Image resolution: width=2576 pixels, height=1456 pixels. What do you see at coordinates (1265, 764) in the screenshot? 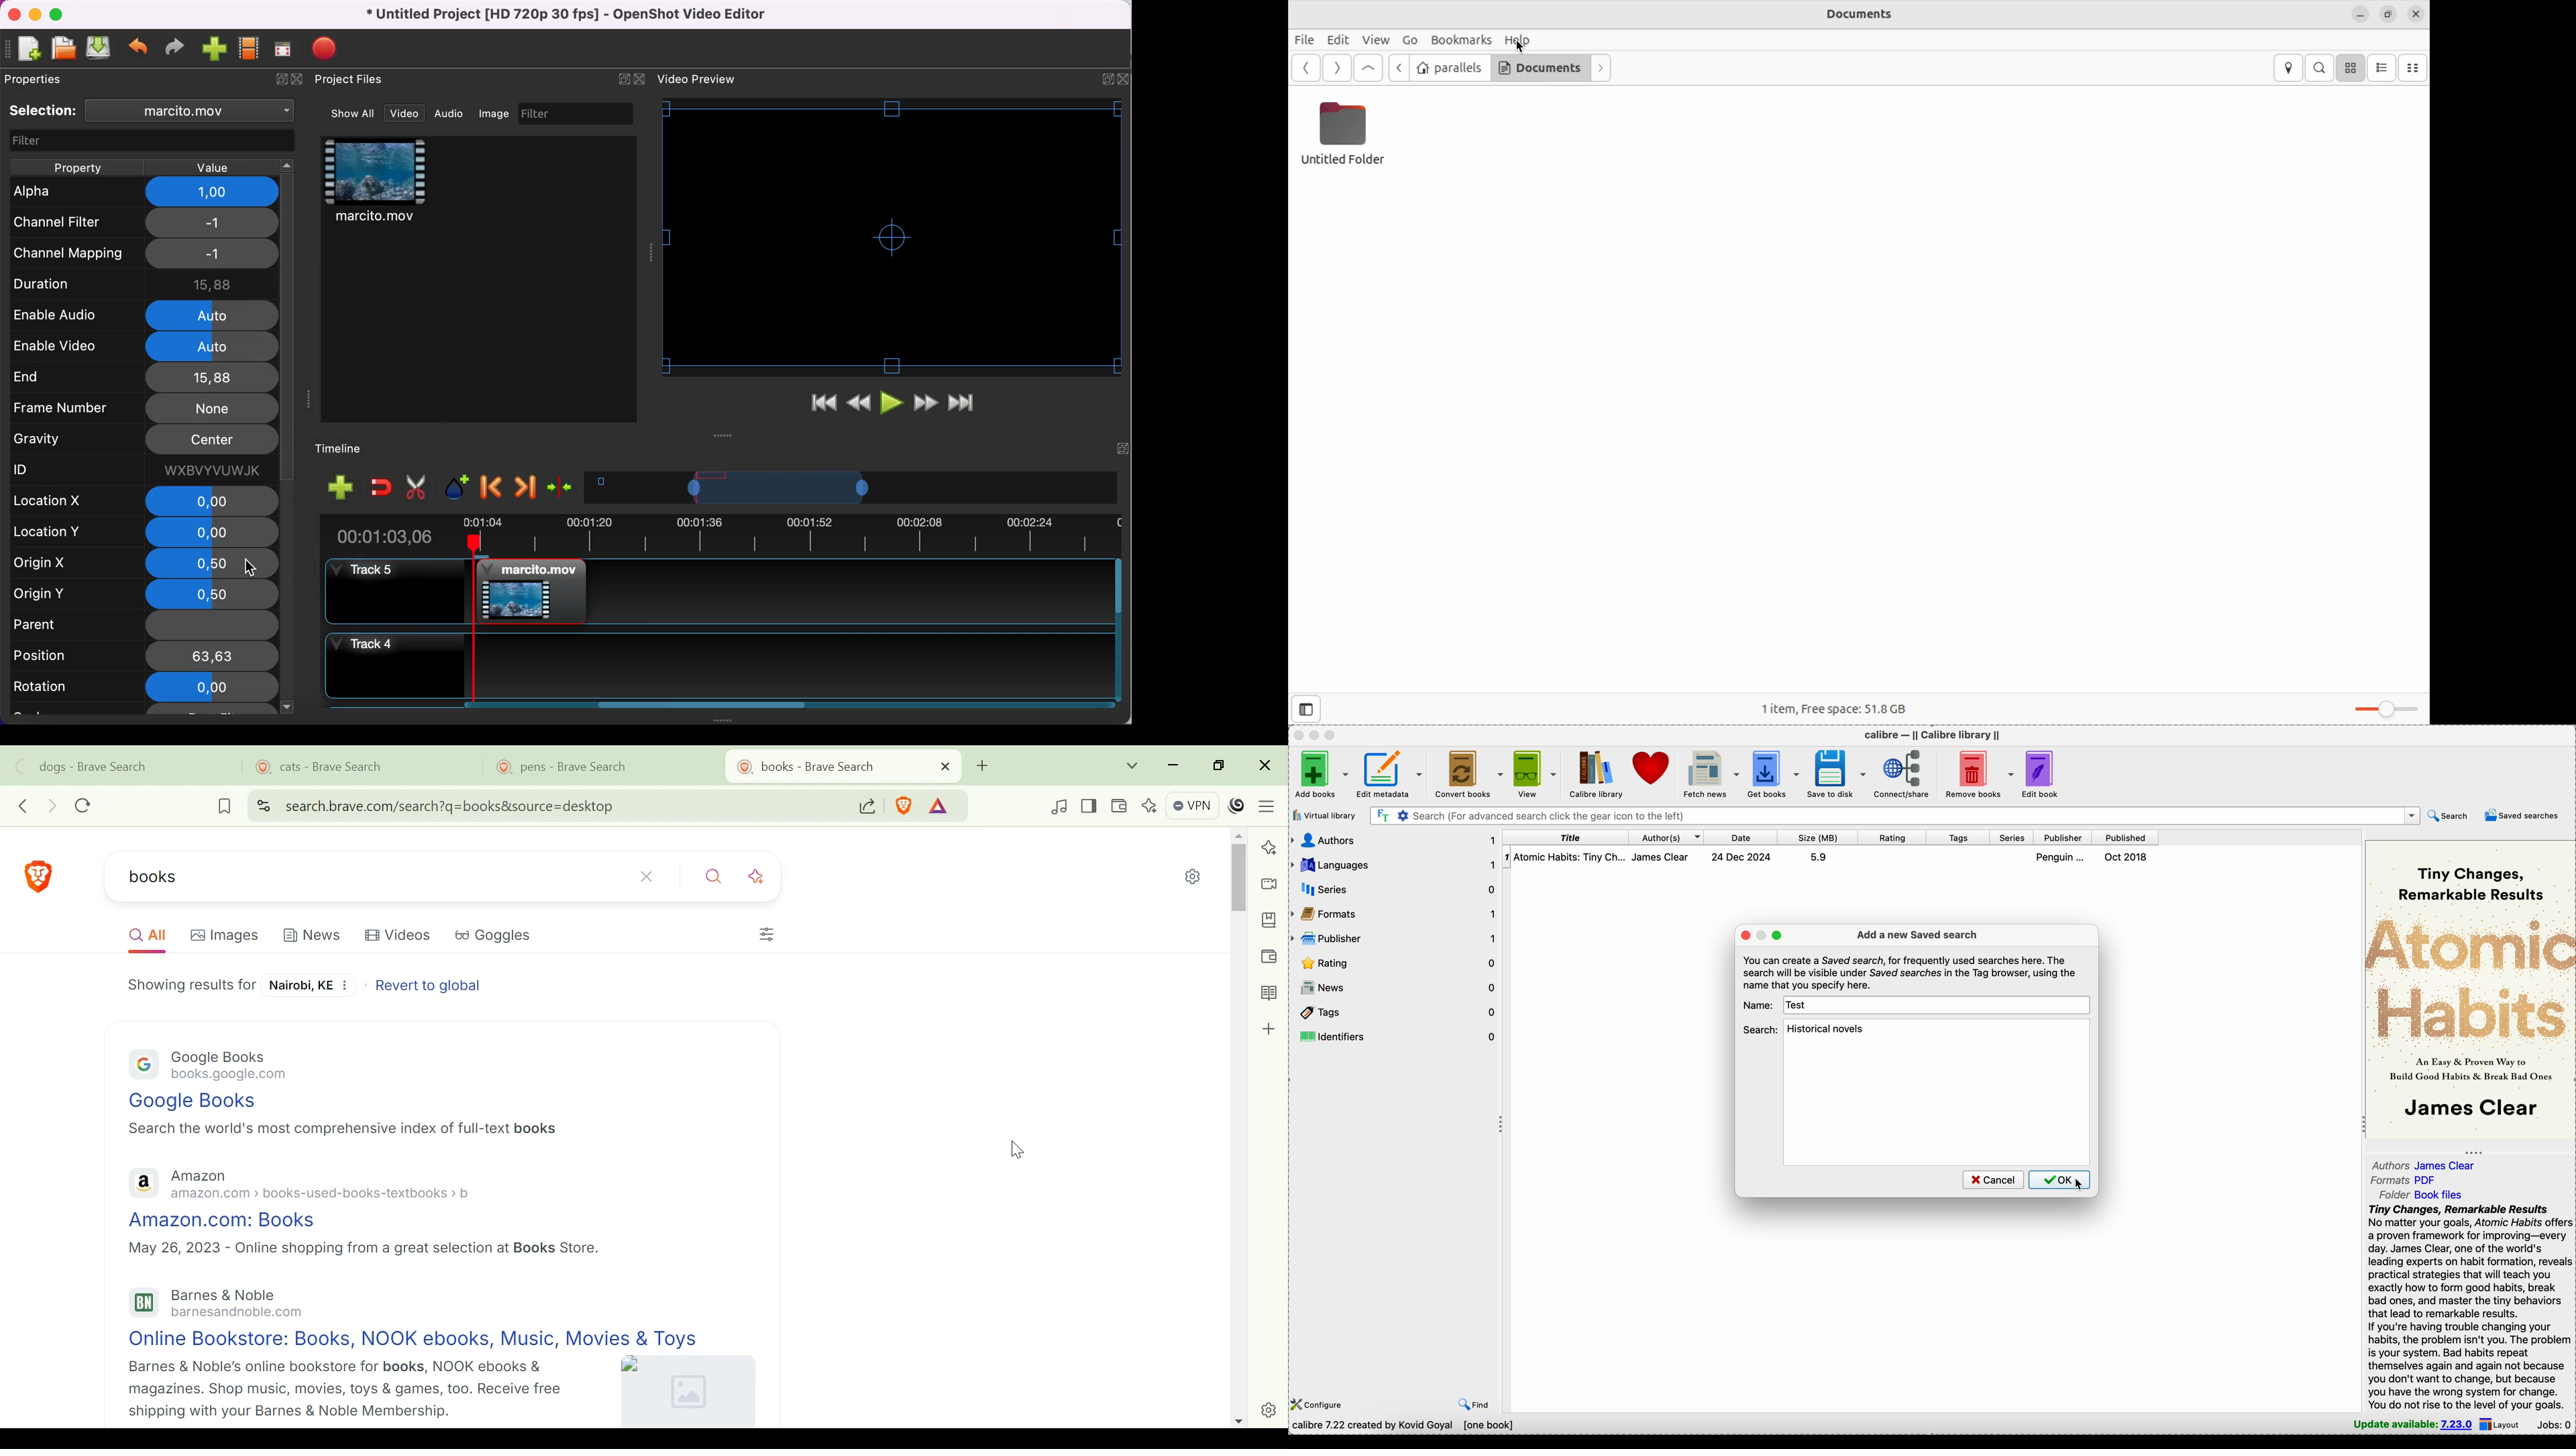
I see `Close` at bounding box center [1265, 764].